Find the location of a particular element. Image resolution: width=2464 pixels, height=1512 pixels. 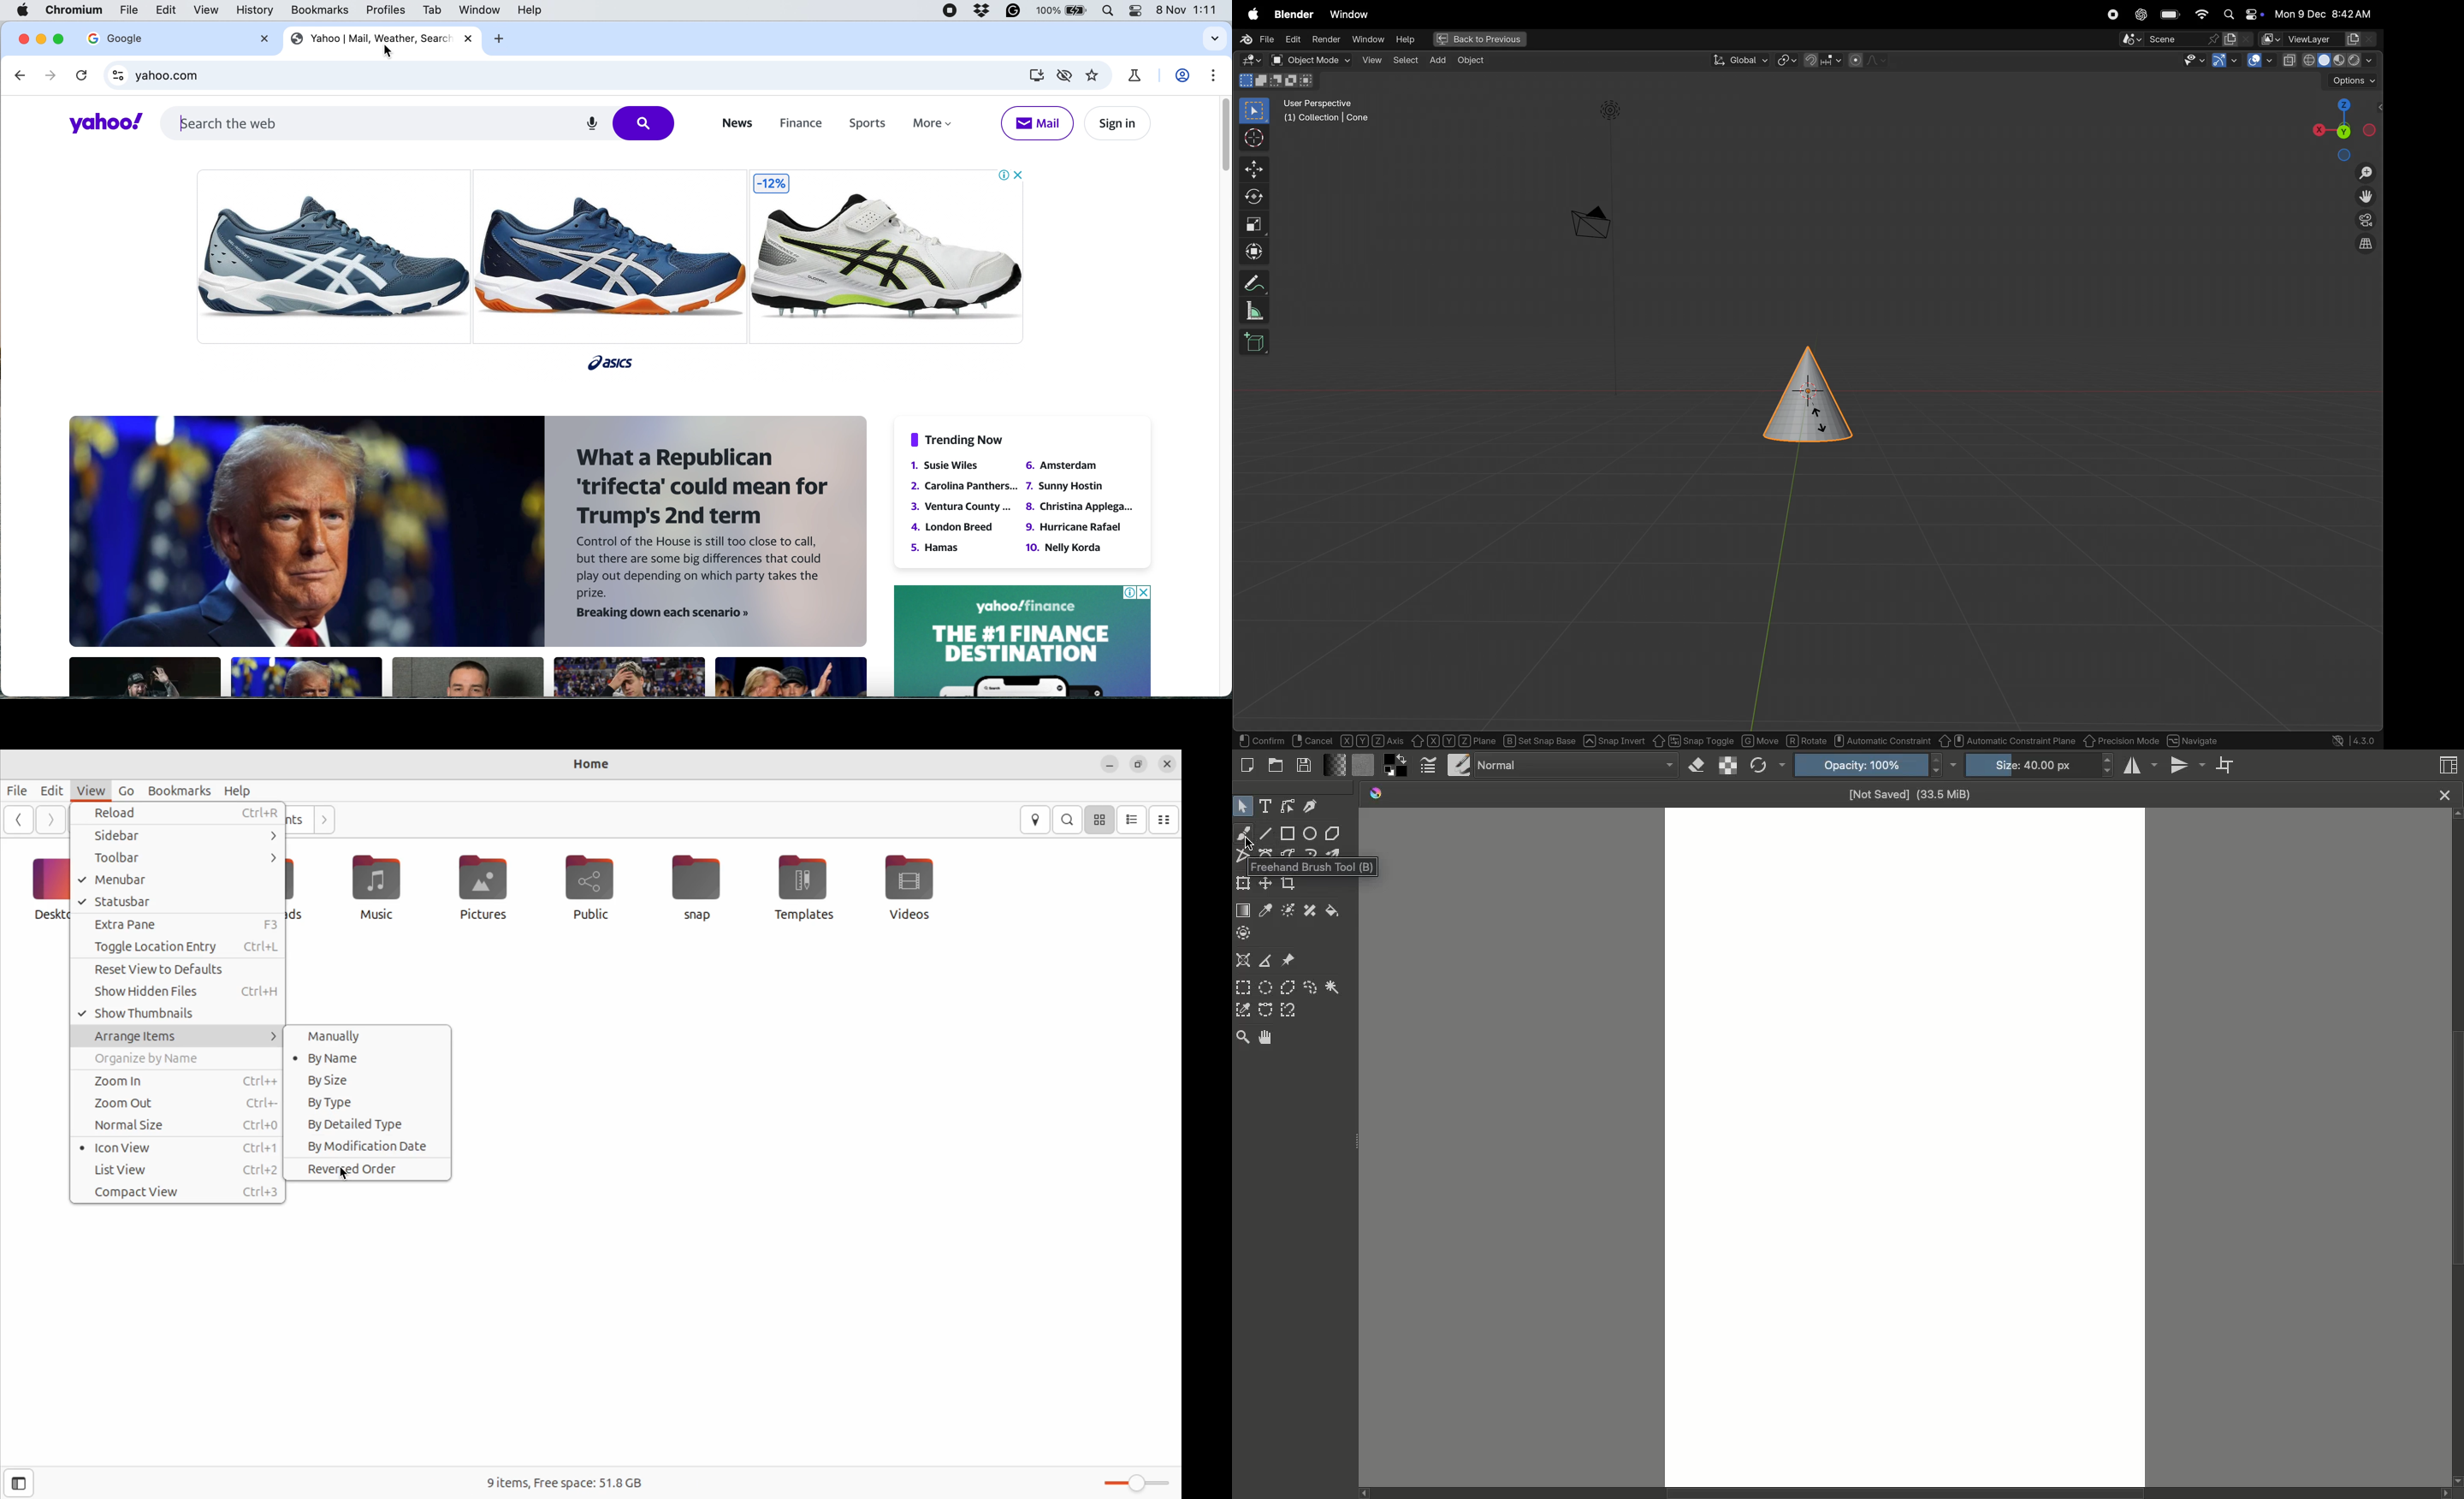

move is located at coordinates (1762, 740).